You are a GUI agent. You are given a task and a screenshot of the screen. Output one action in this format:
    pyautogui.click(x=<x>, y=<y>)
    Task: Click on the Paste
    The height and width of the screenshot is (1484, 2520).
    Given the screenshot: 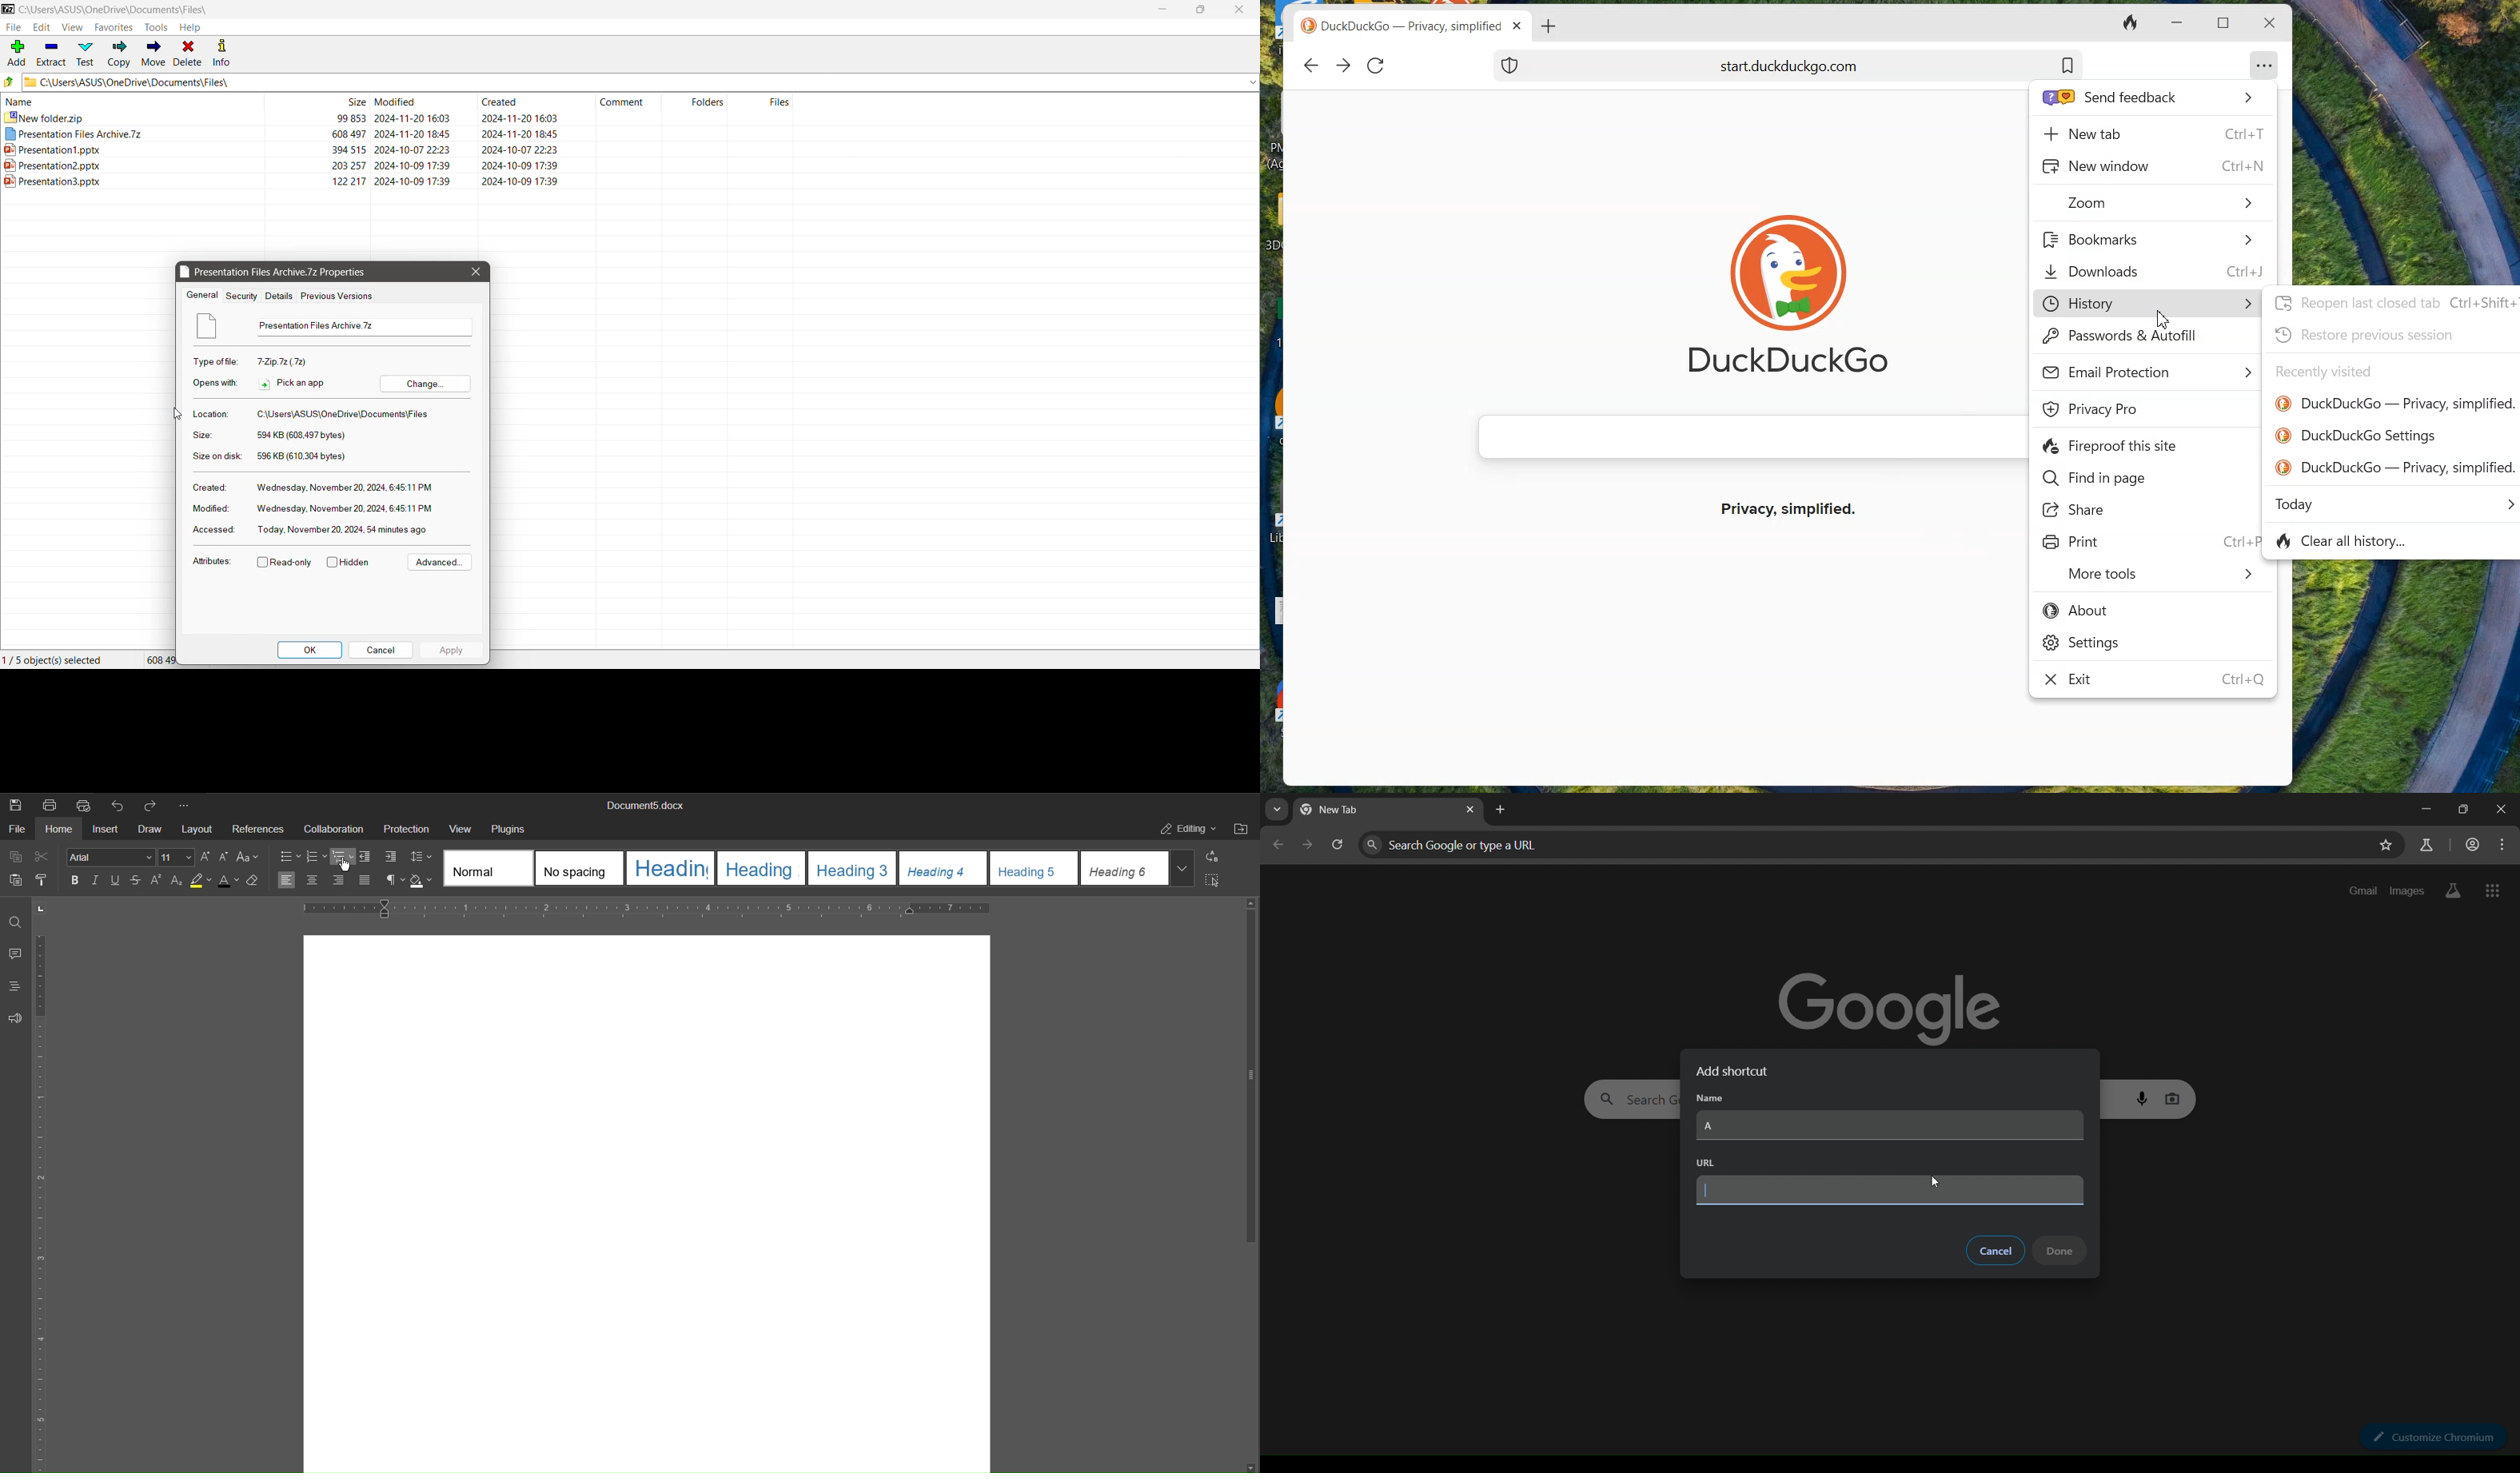 What is the action you would take?
    pyautogui.click(x=14, y=882)
    